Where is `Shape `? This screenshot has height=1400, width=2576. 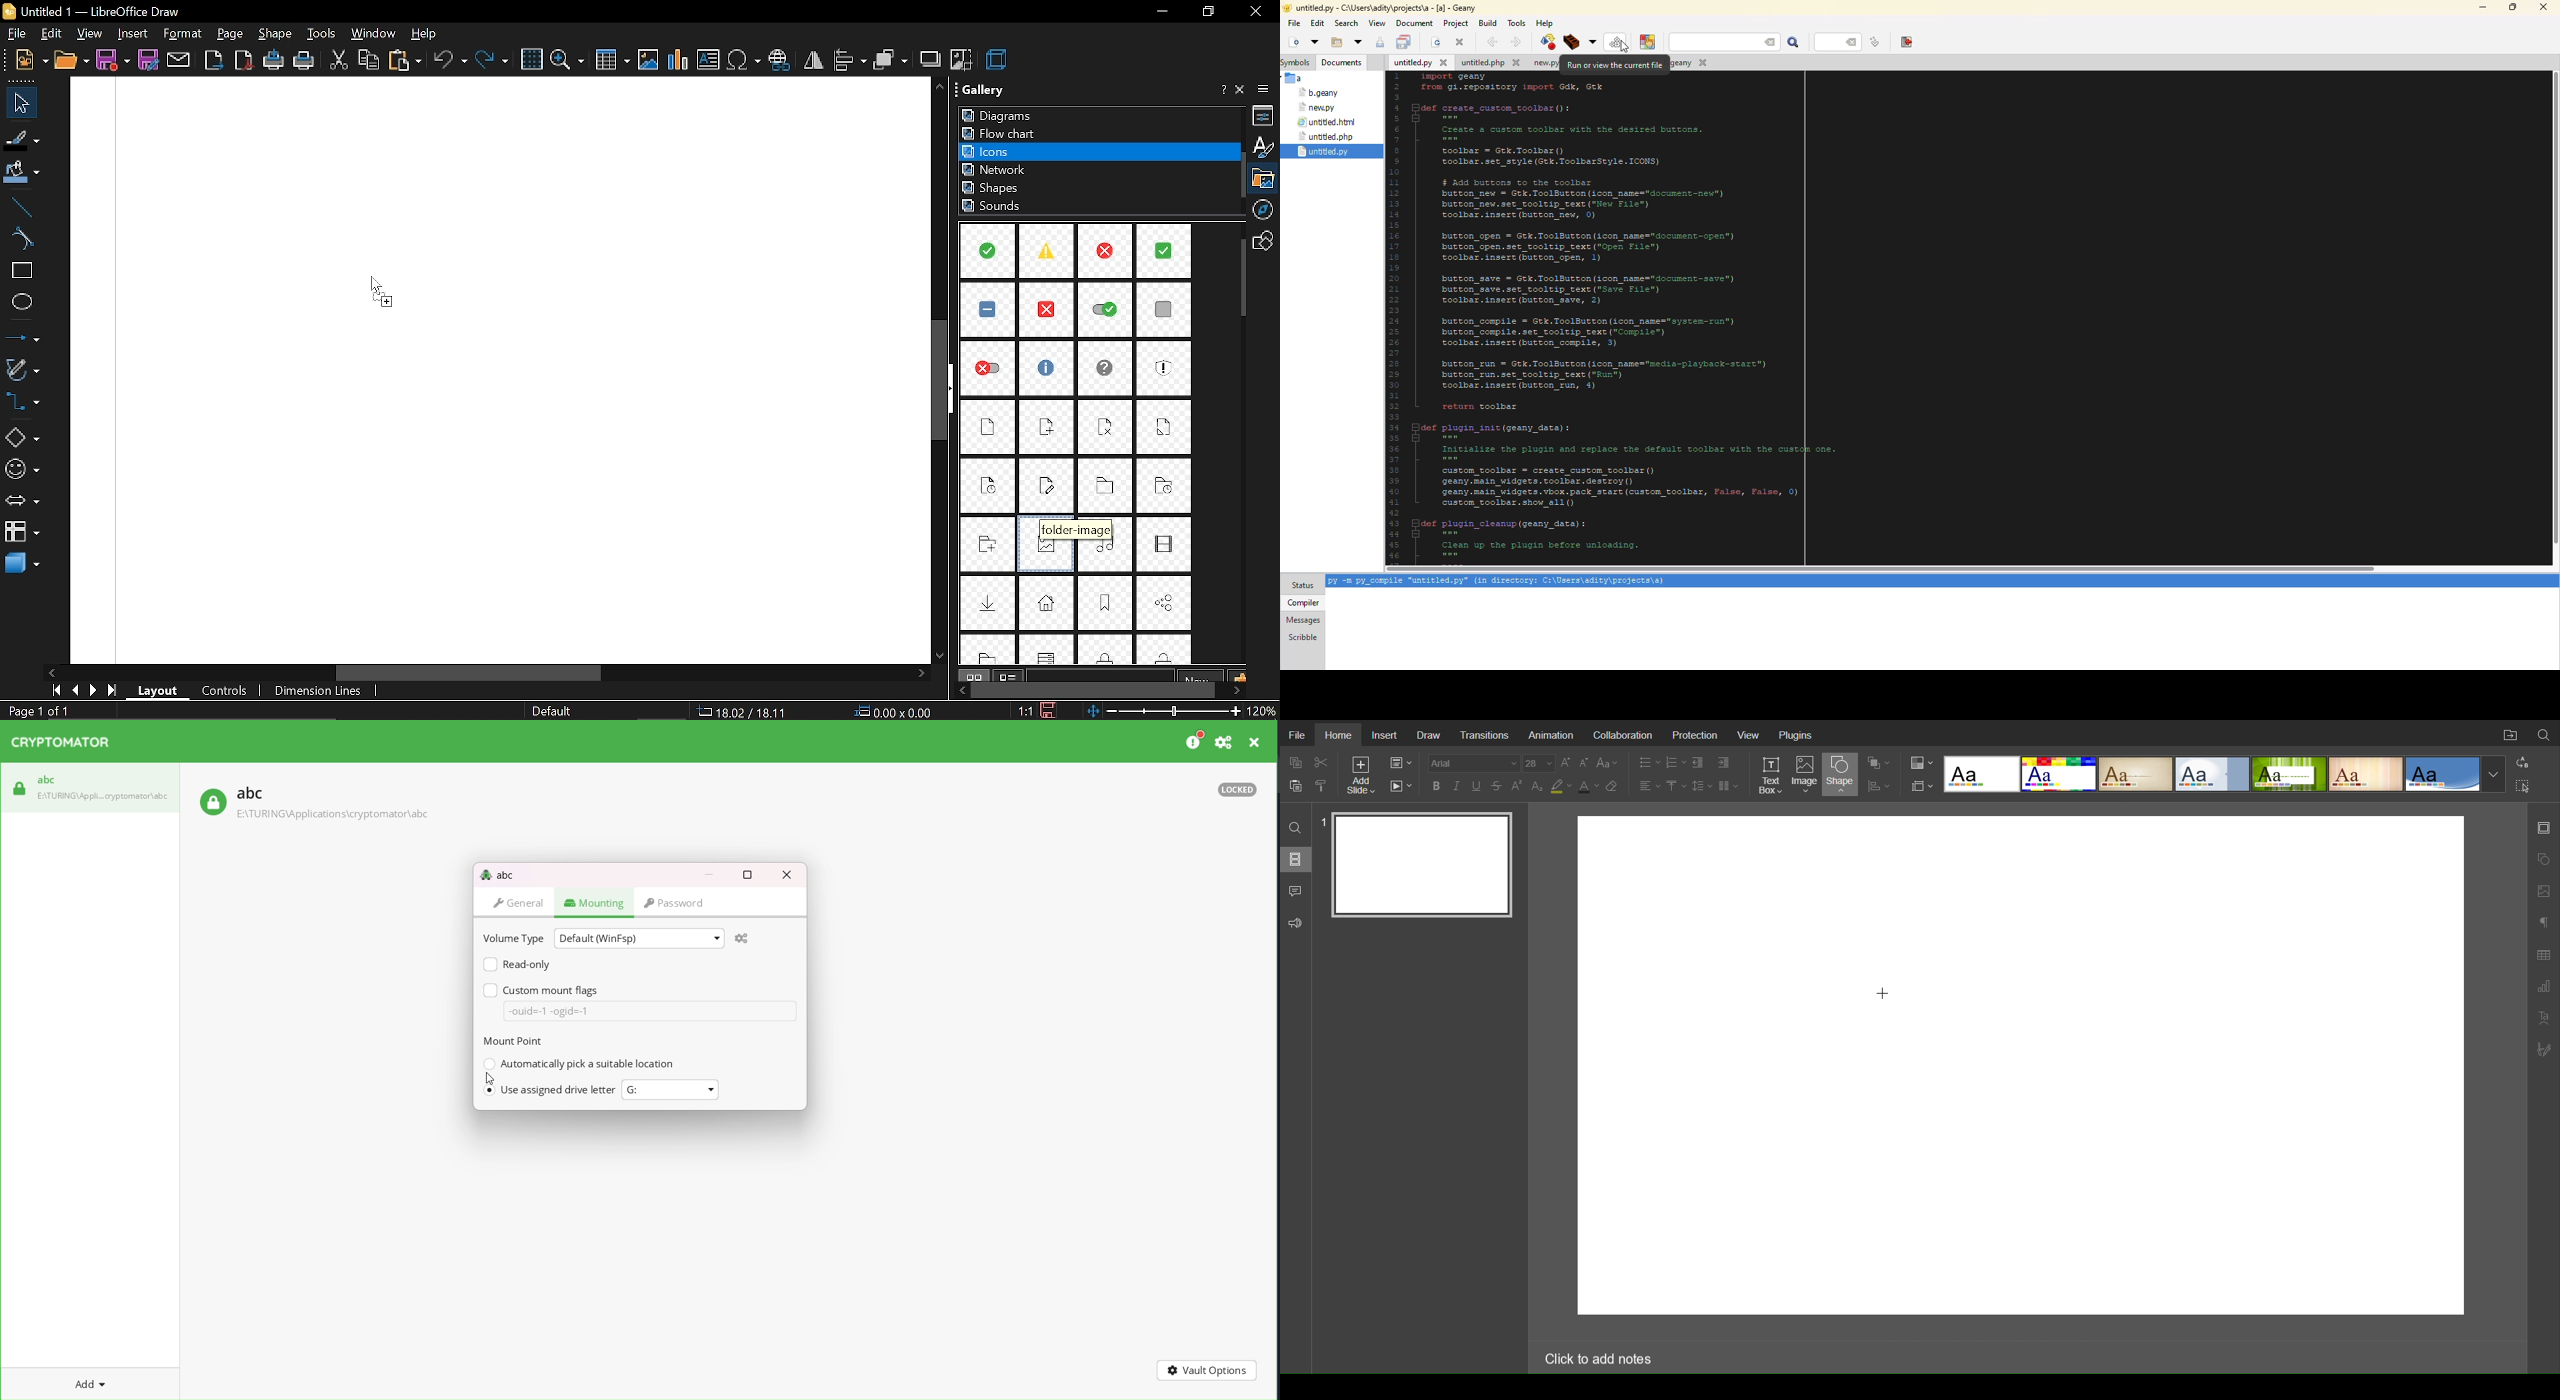
Shape  is located at coordinates (1843, 774).